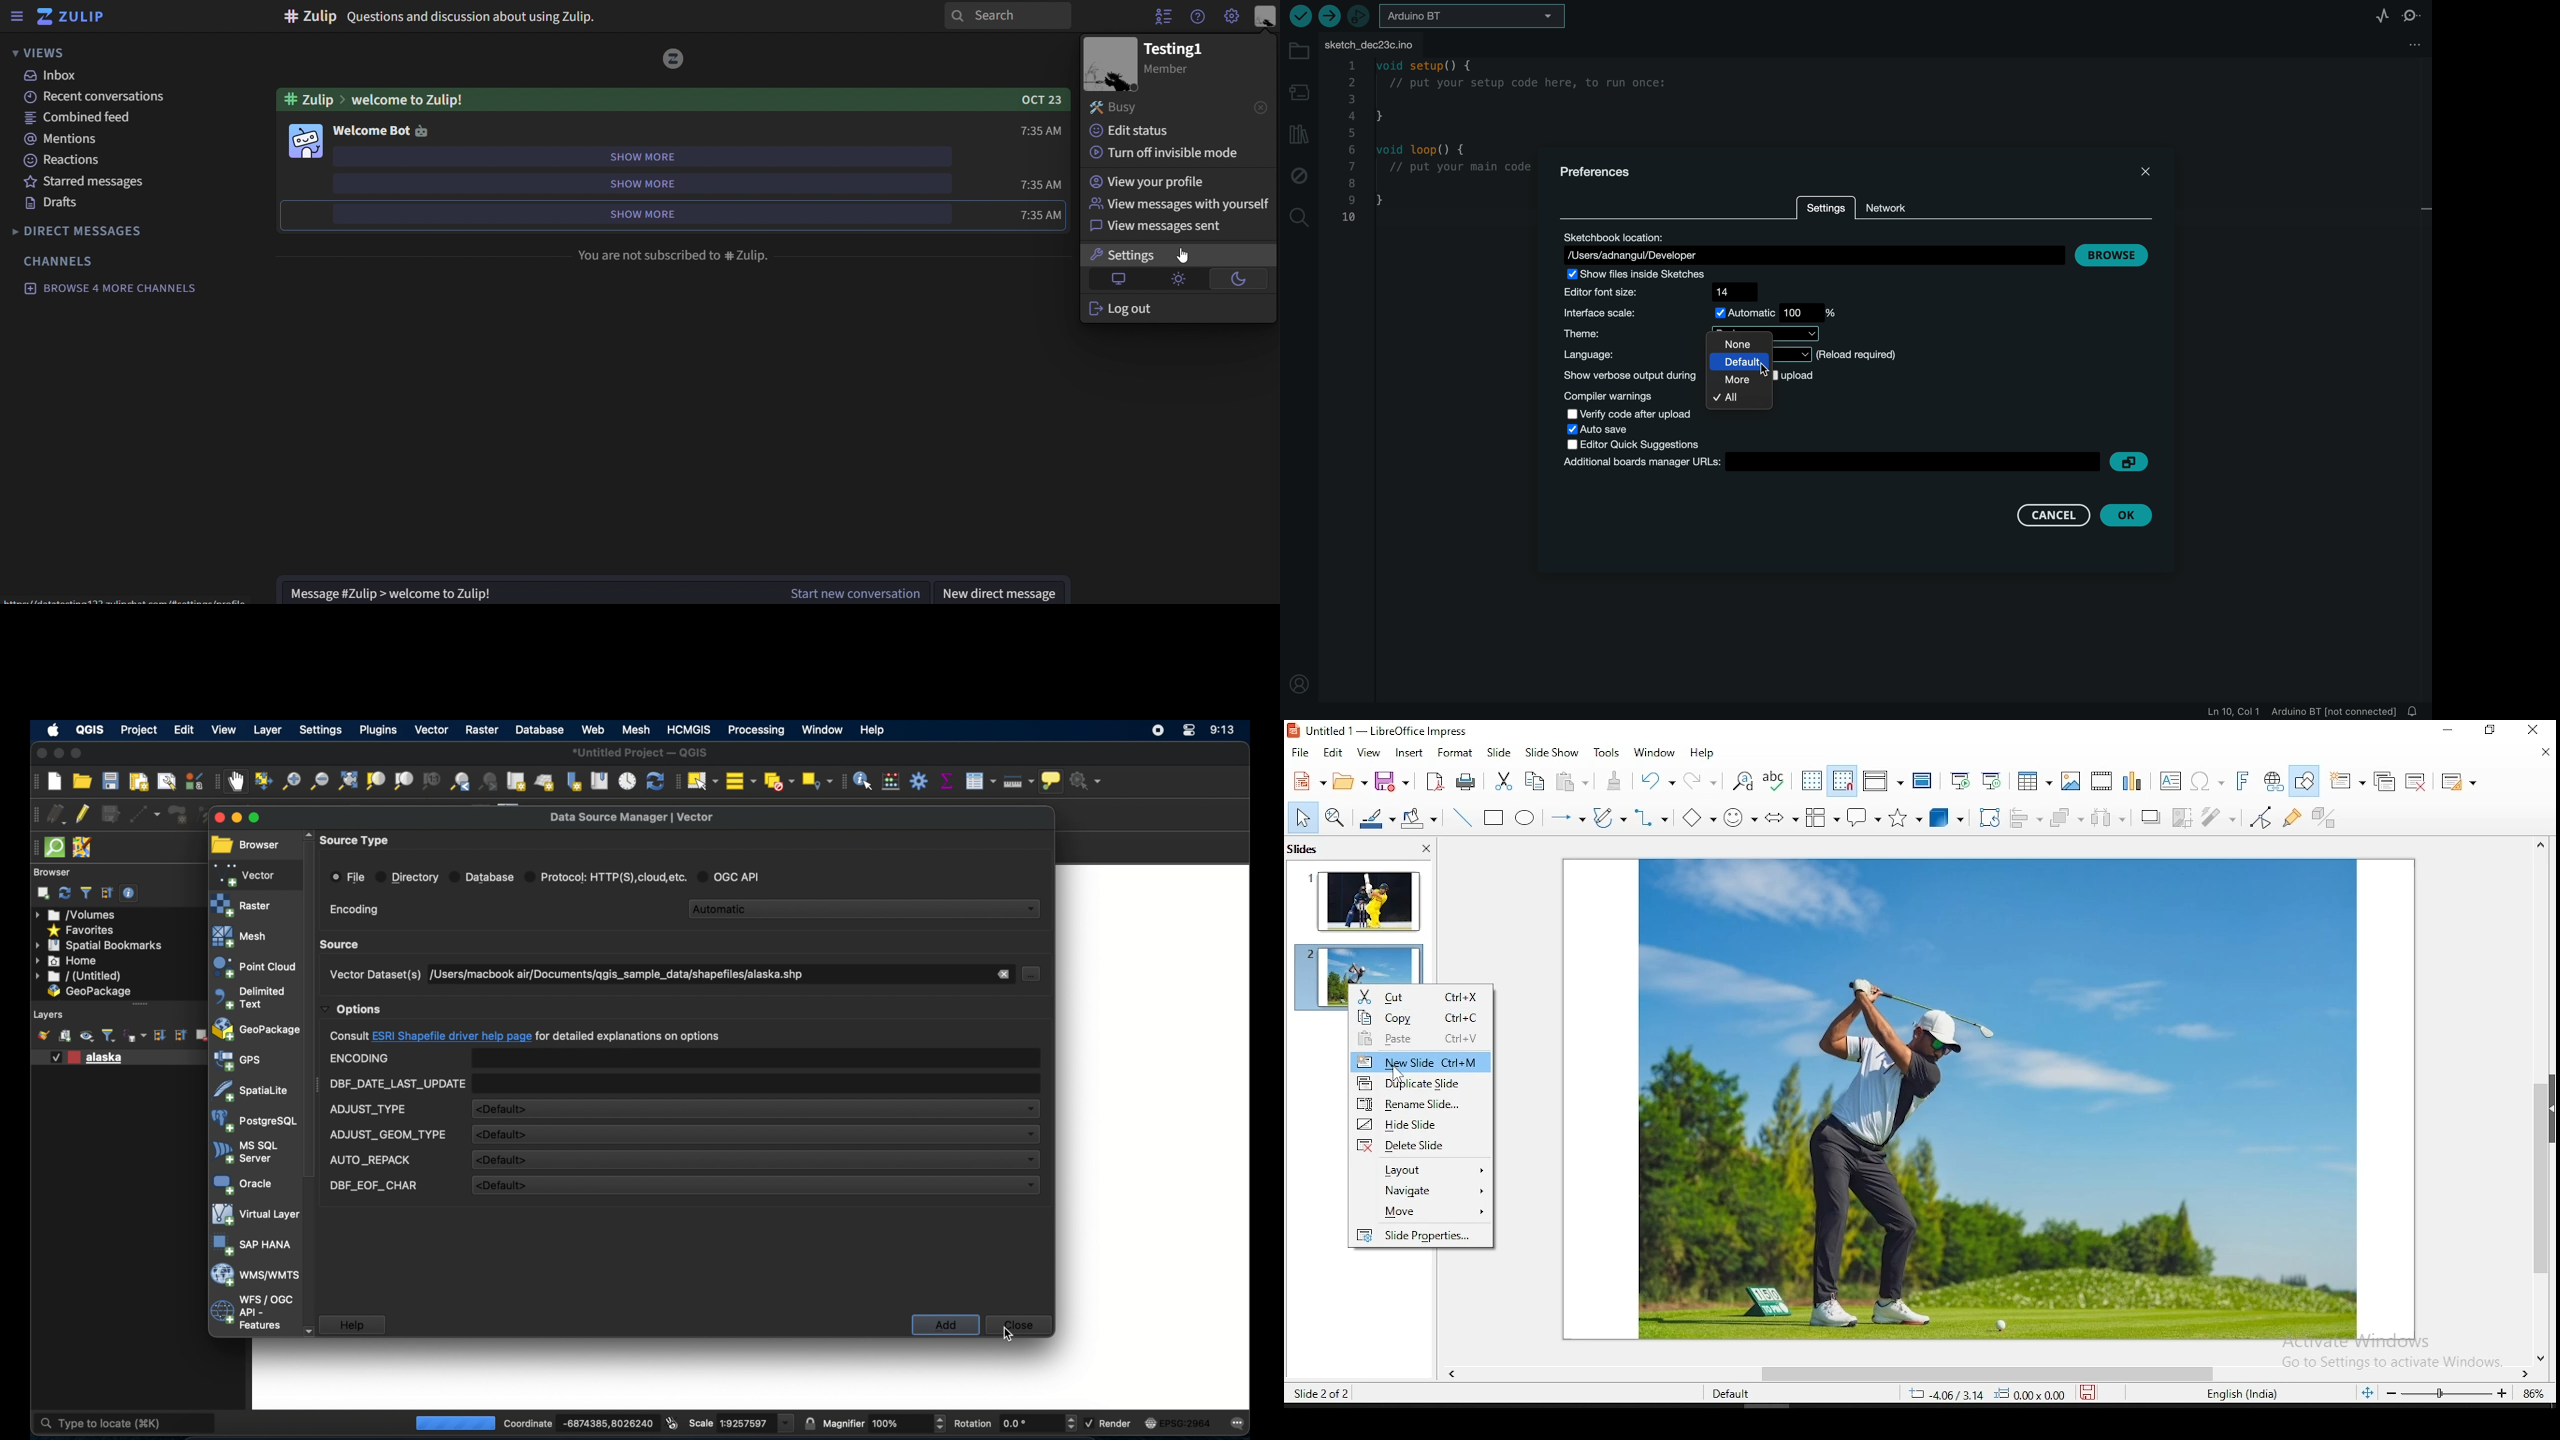 This screenshot has width=2576, height=1456. What do you see at coordinates (96, 231) in the screenshot?
I see `direct messages` at bounding box center [96, 231].